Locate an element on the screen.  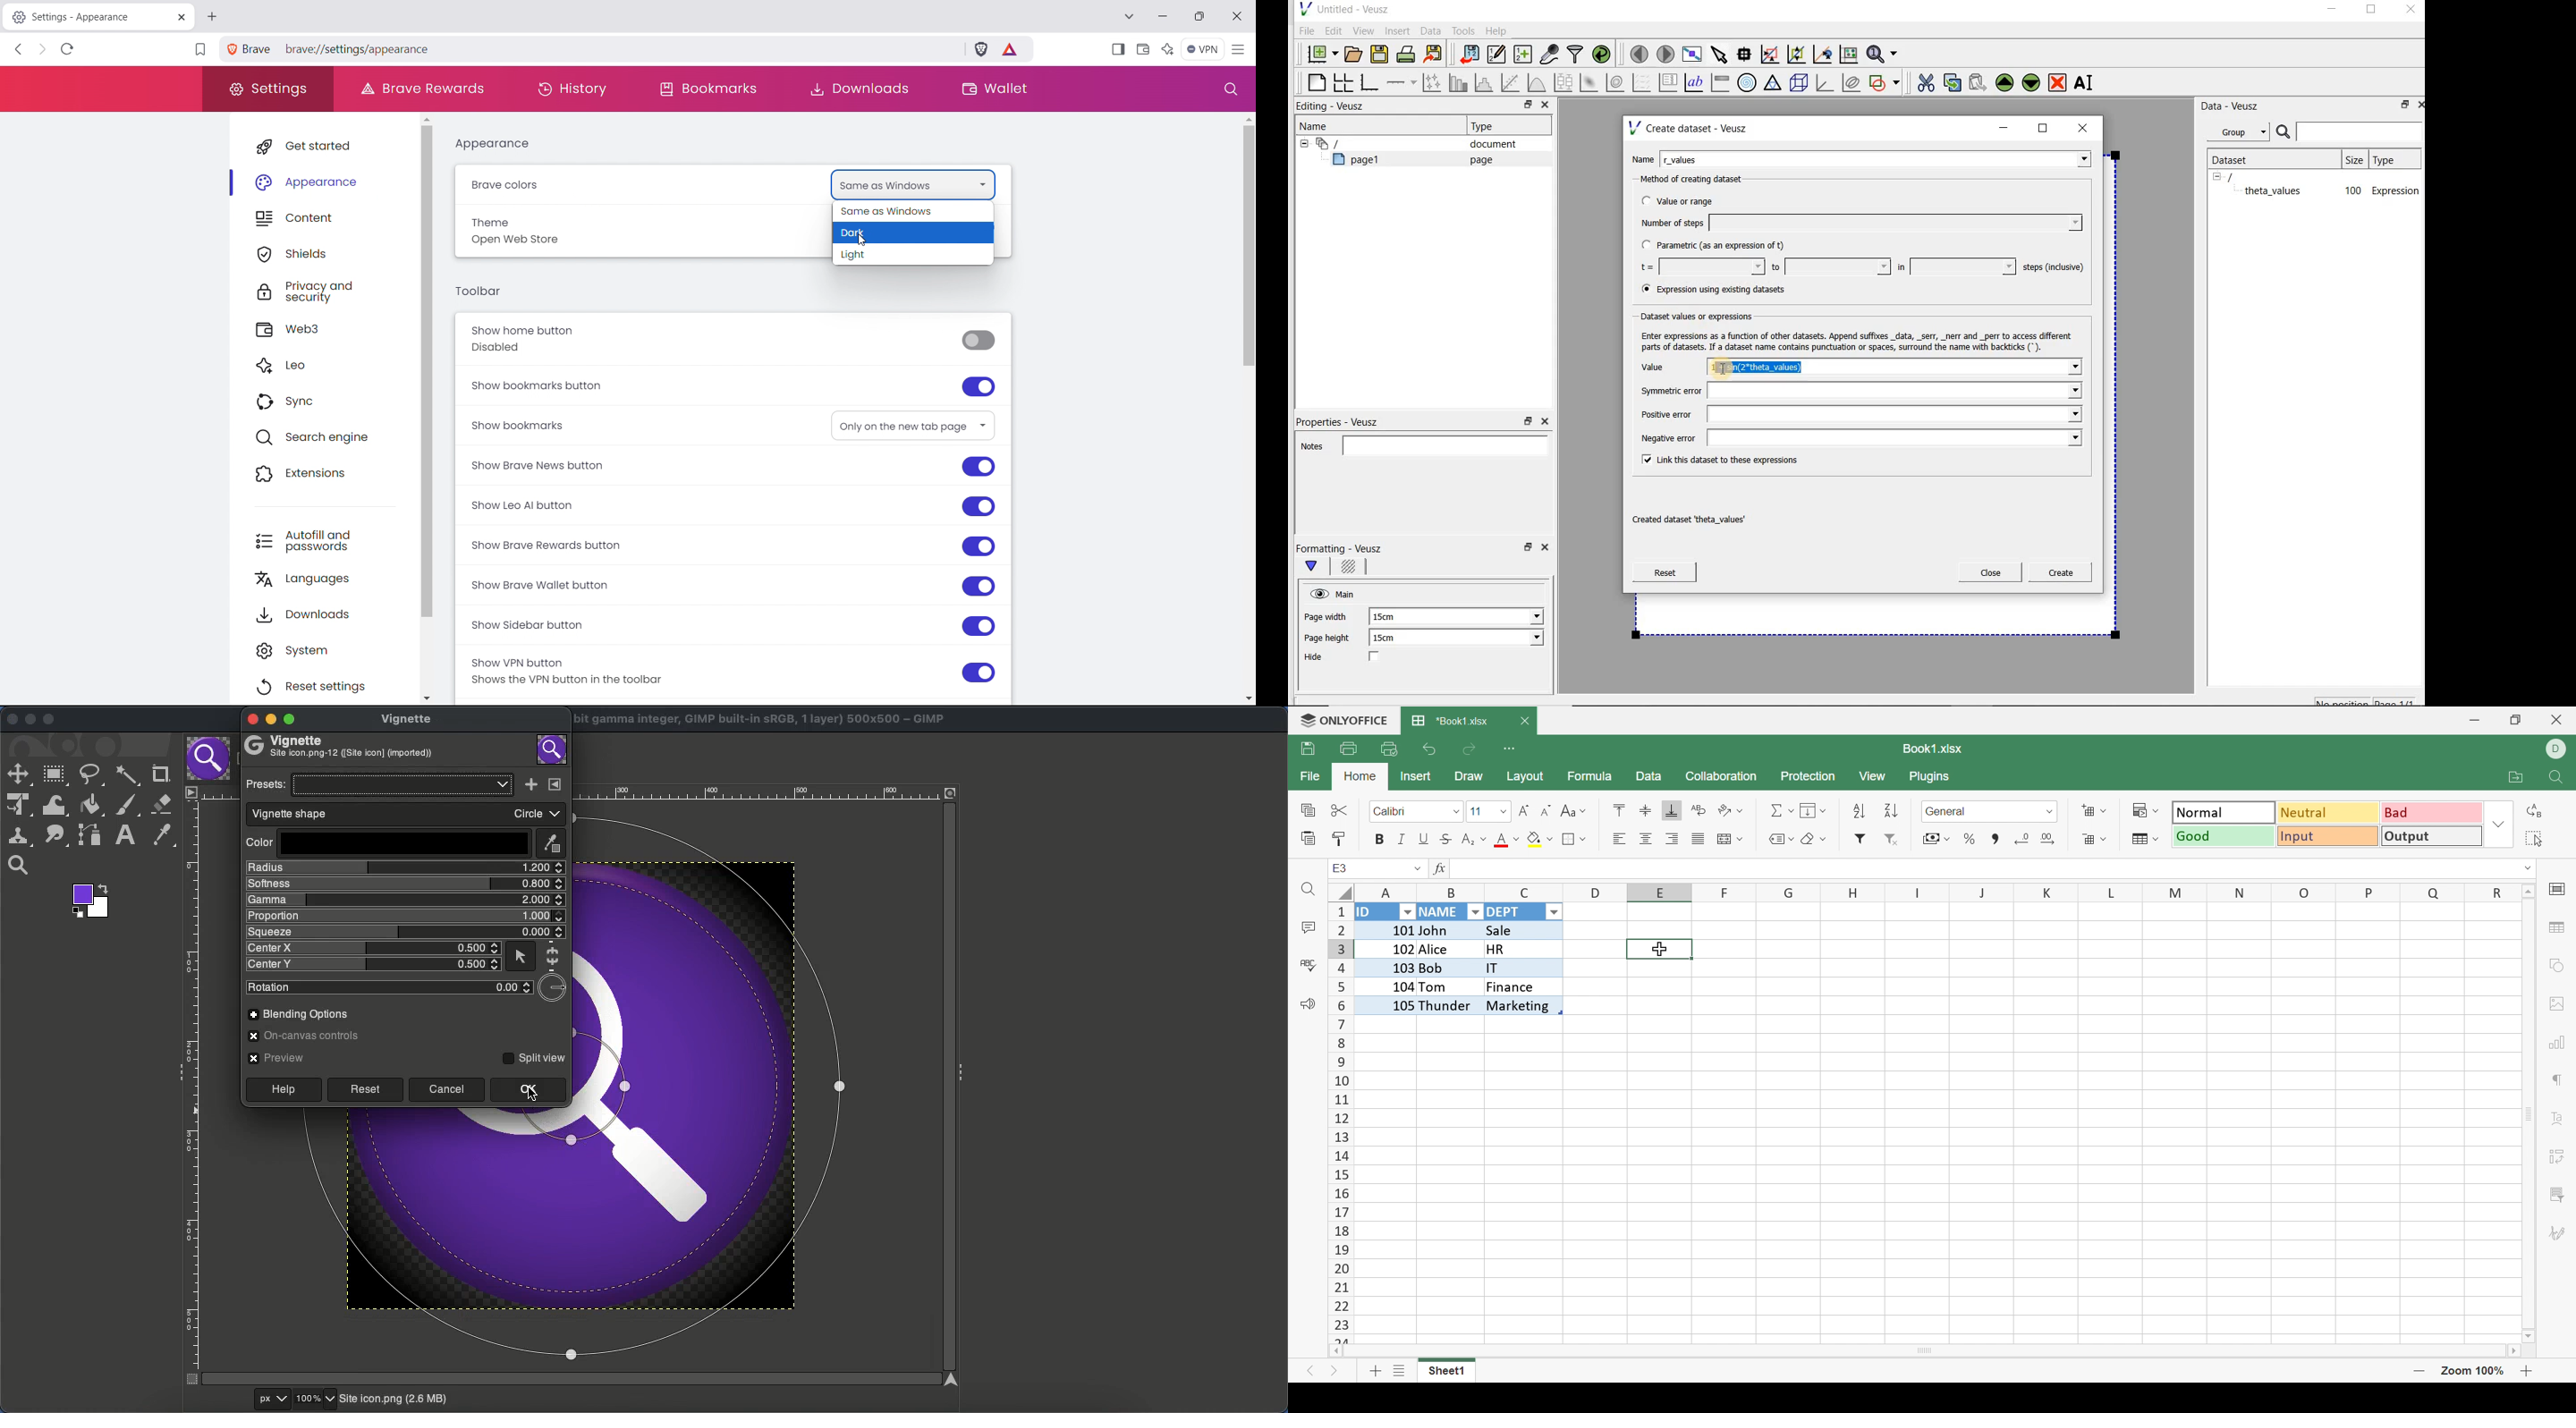
Link this dataset to these expressions is located at coordinates (1717, 459).